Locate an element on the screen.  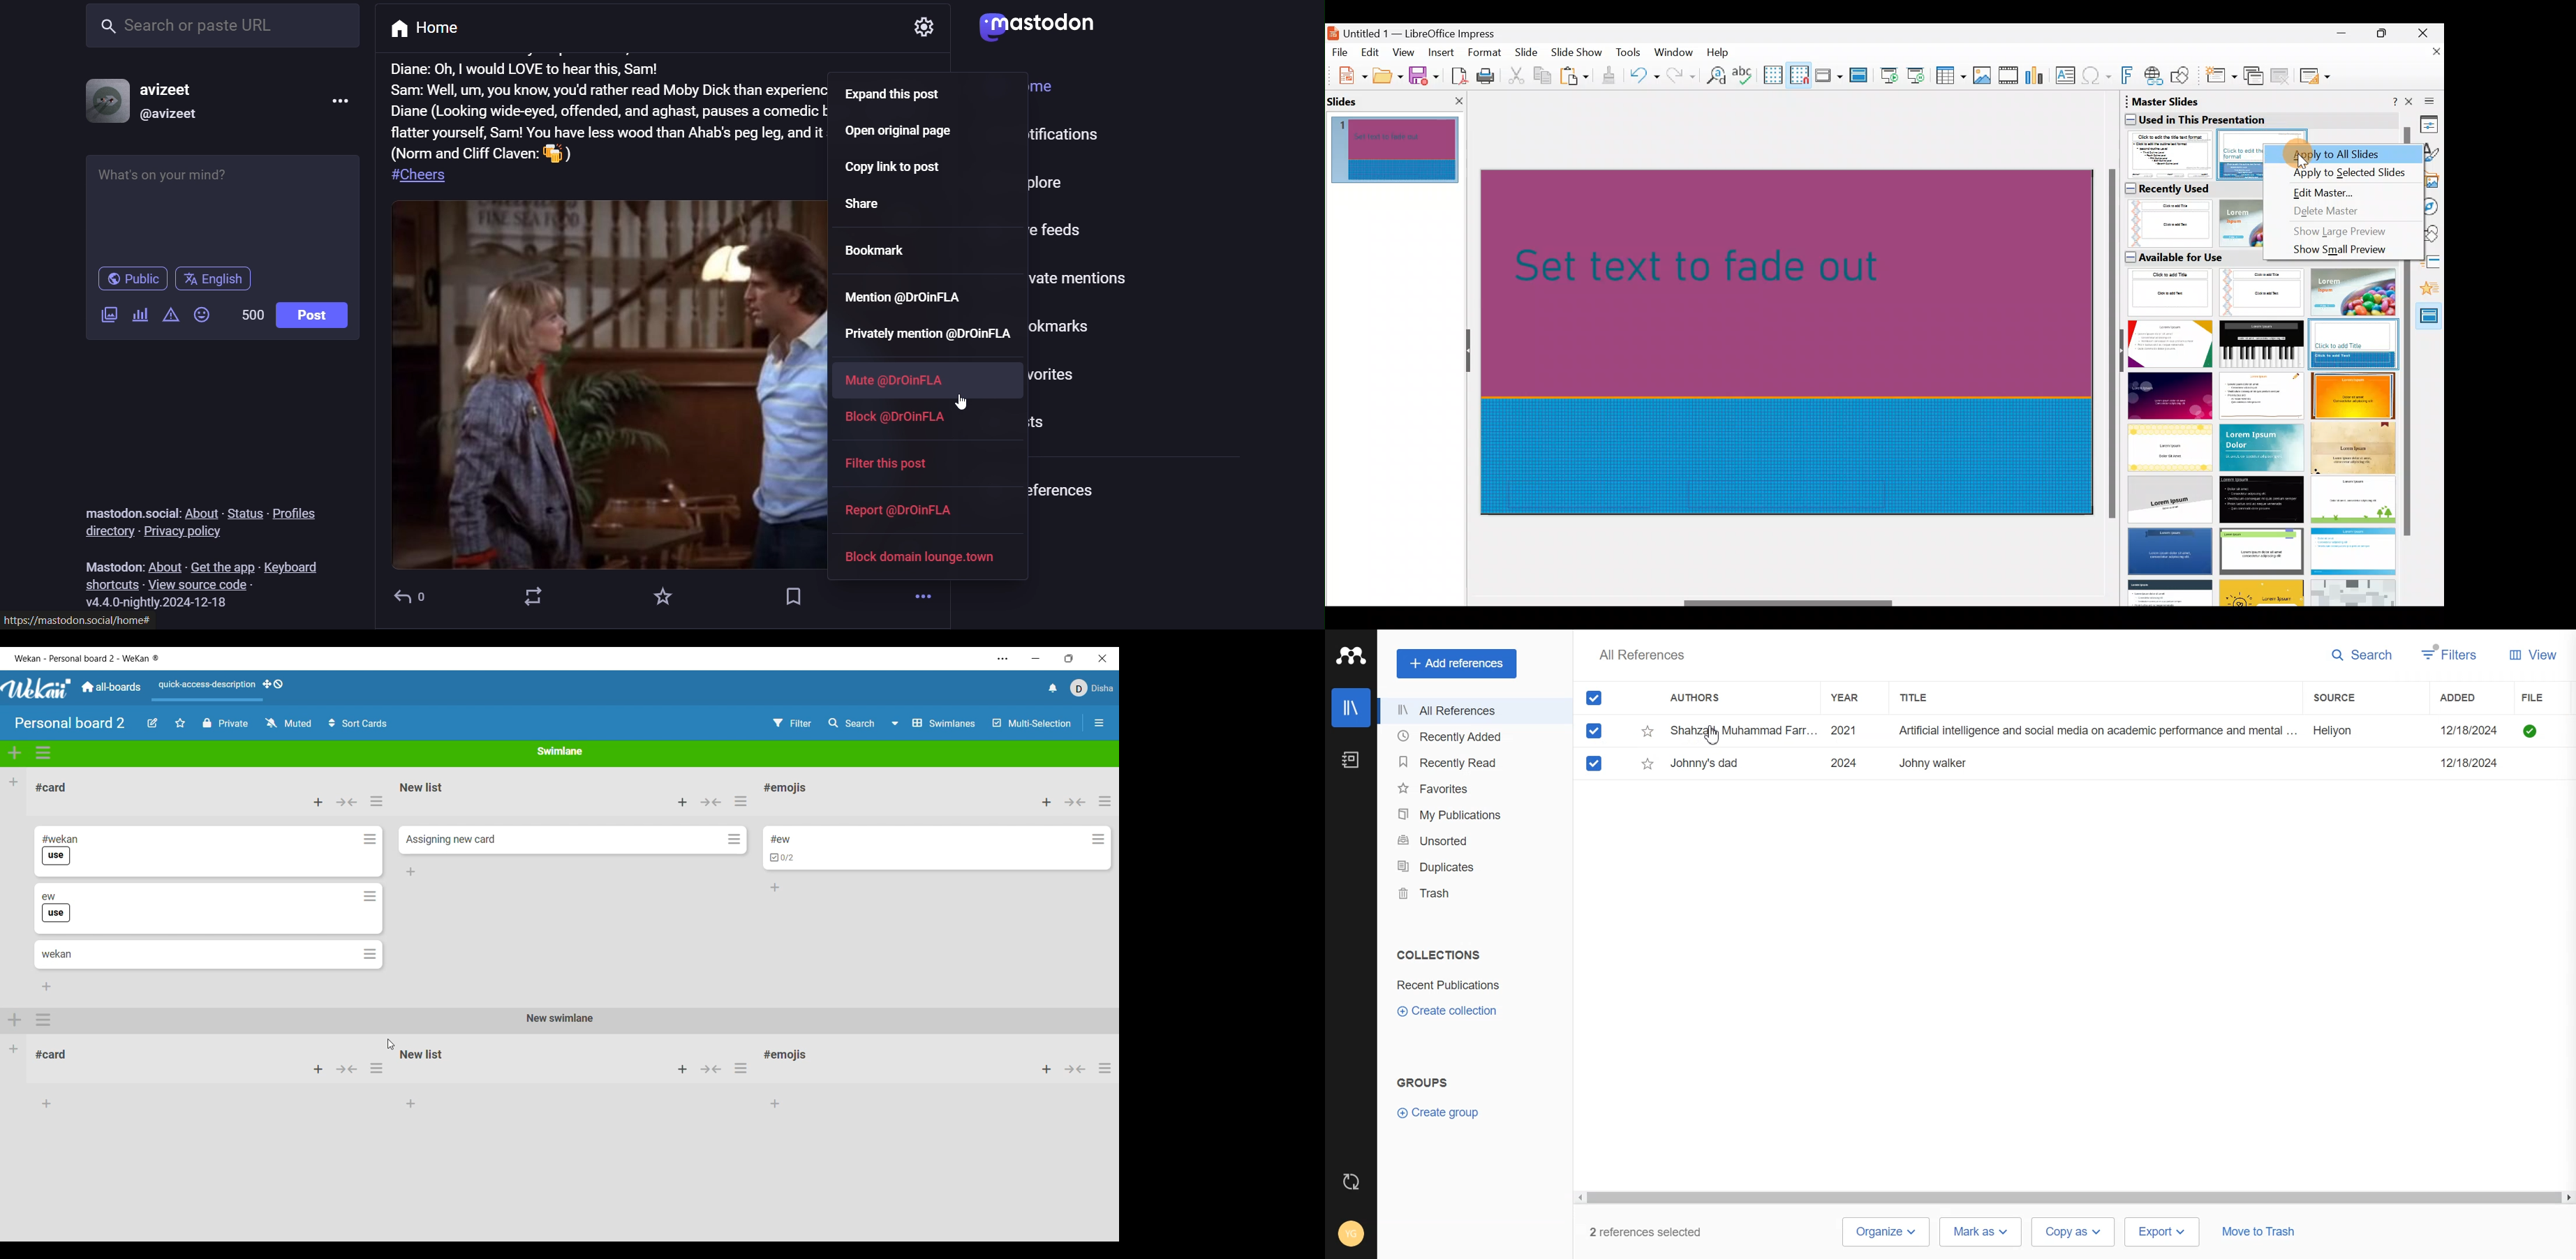
report user is located at coordinates (903, 509).